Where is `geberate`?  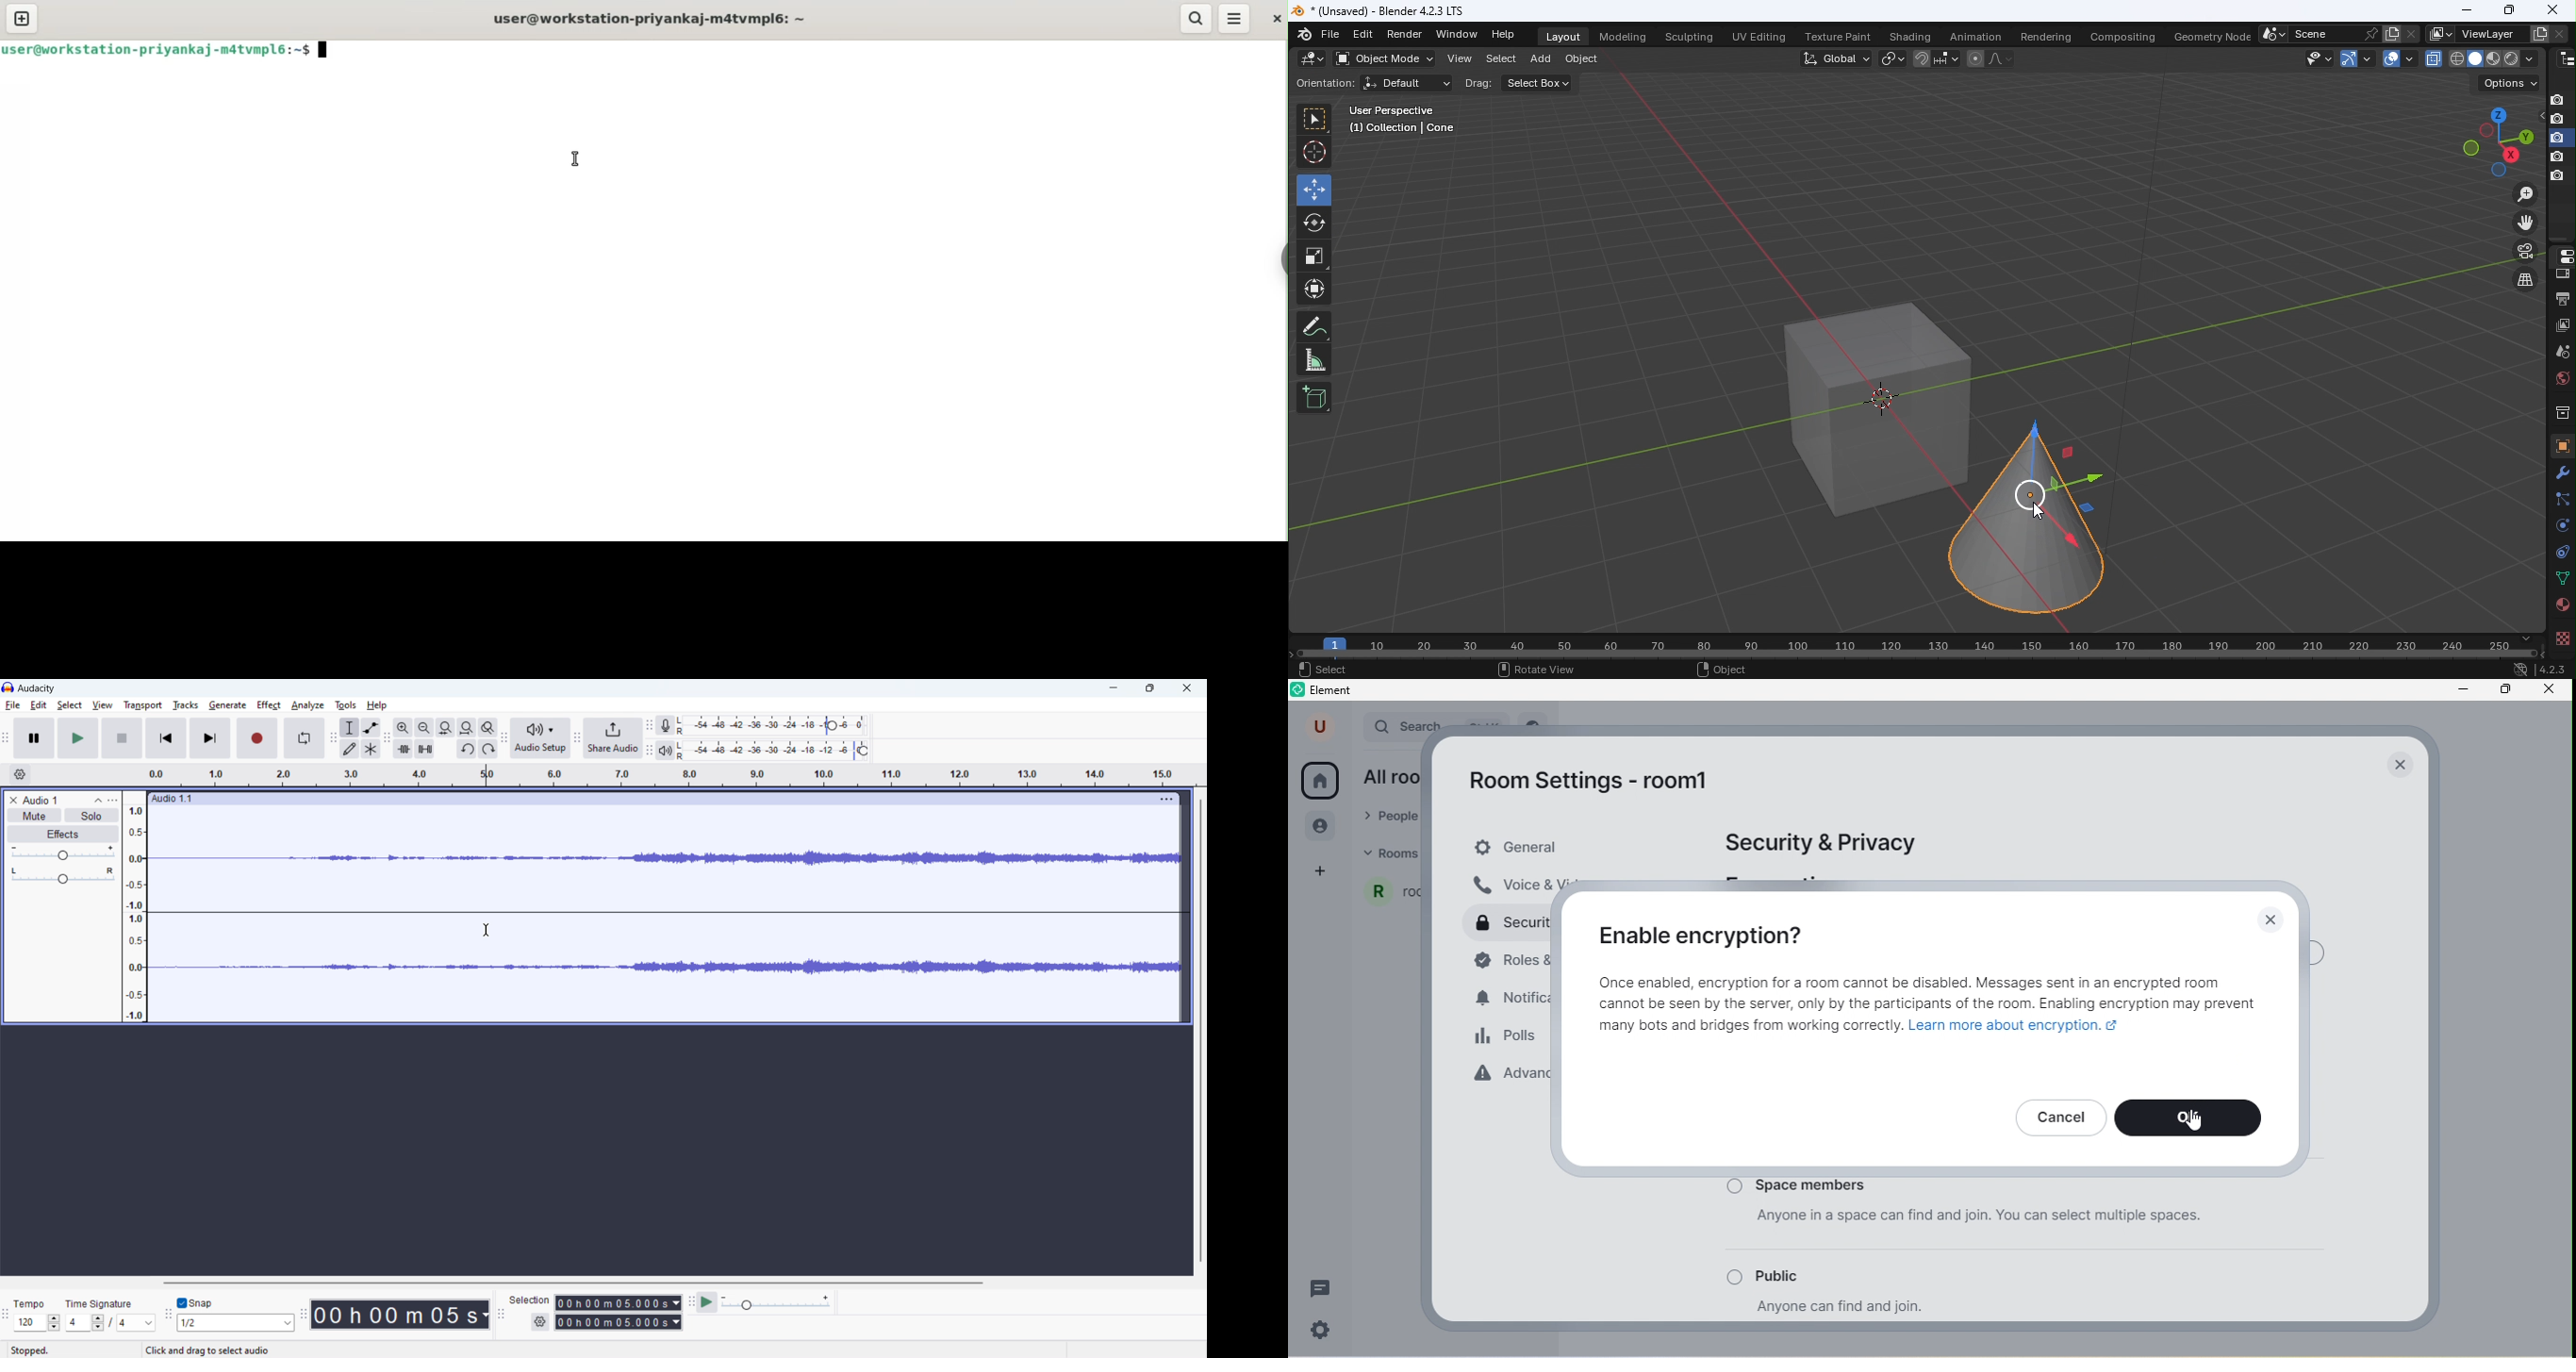
geberate is located at coordinates (227, 705).